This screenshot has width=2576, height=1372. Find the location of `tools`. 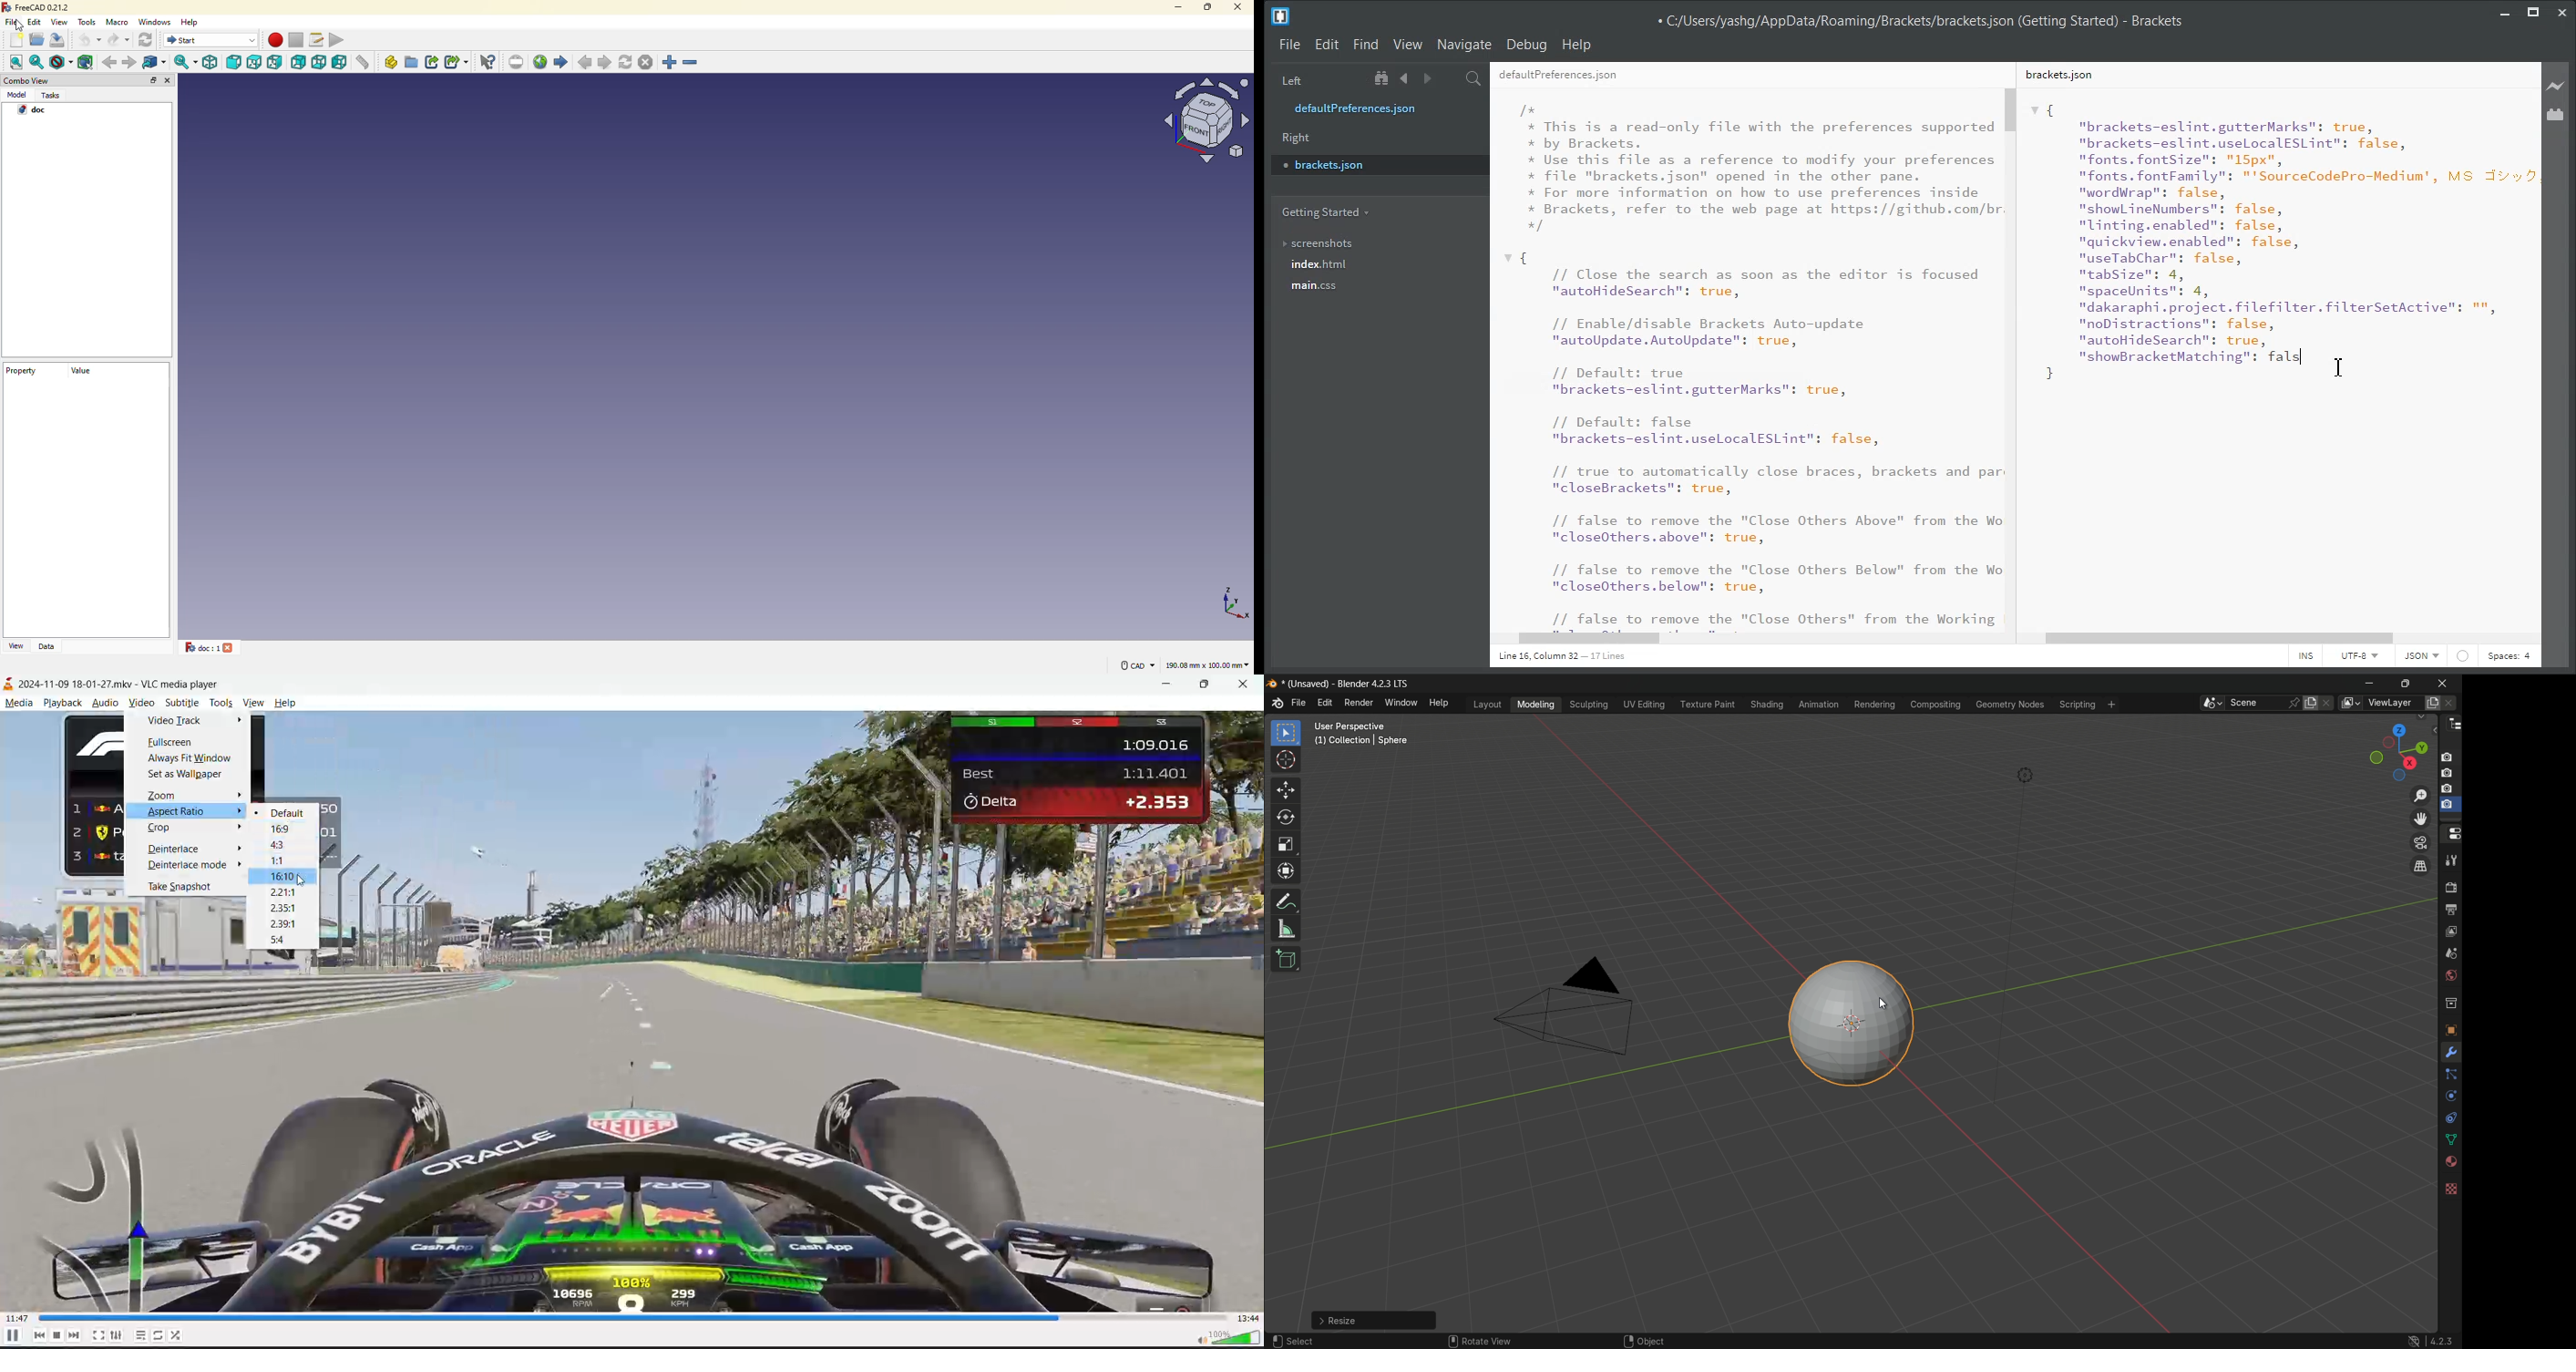

tools is located at coordinates (88, 22).